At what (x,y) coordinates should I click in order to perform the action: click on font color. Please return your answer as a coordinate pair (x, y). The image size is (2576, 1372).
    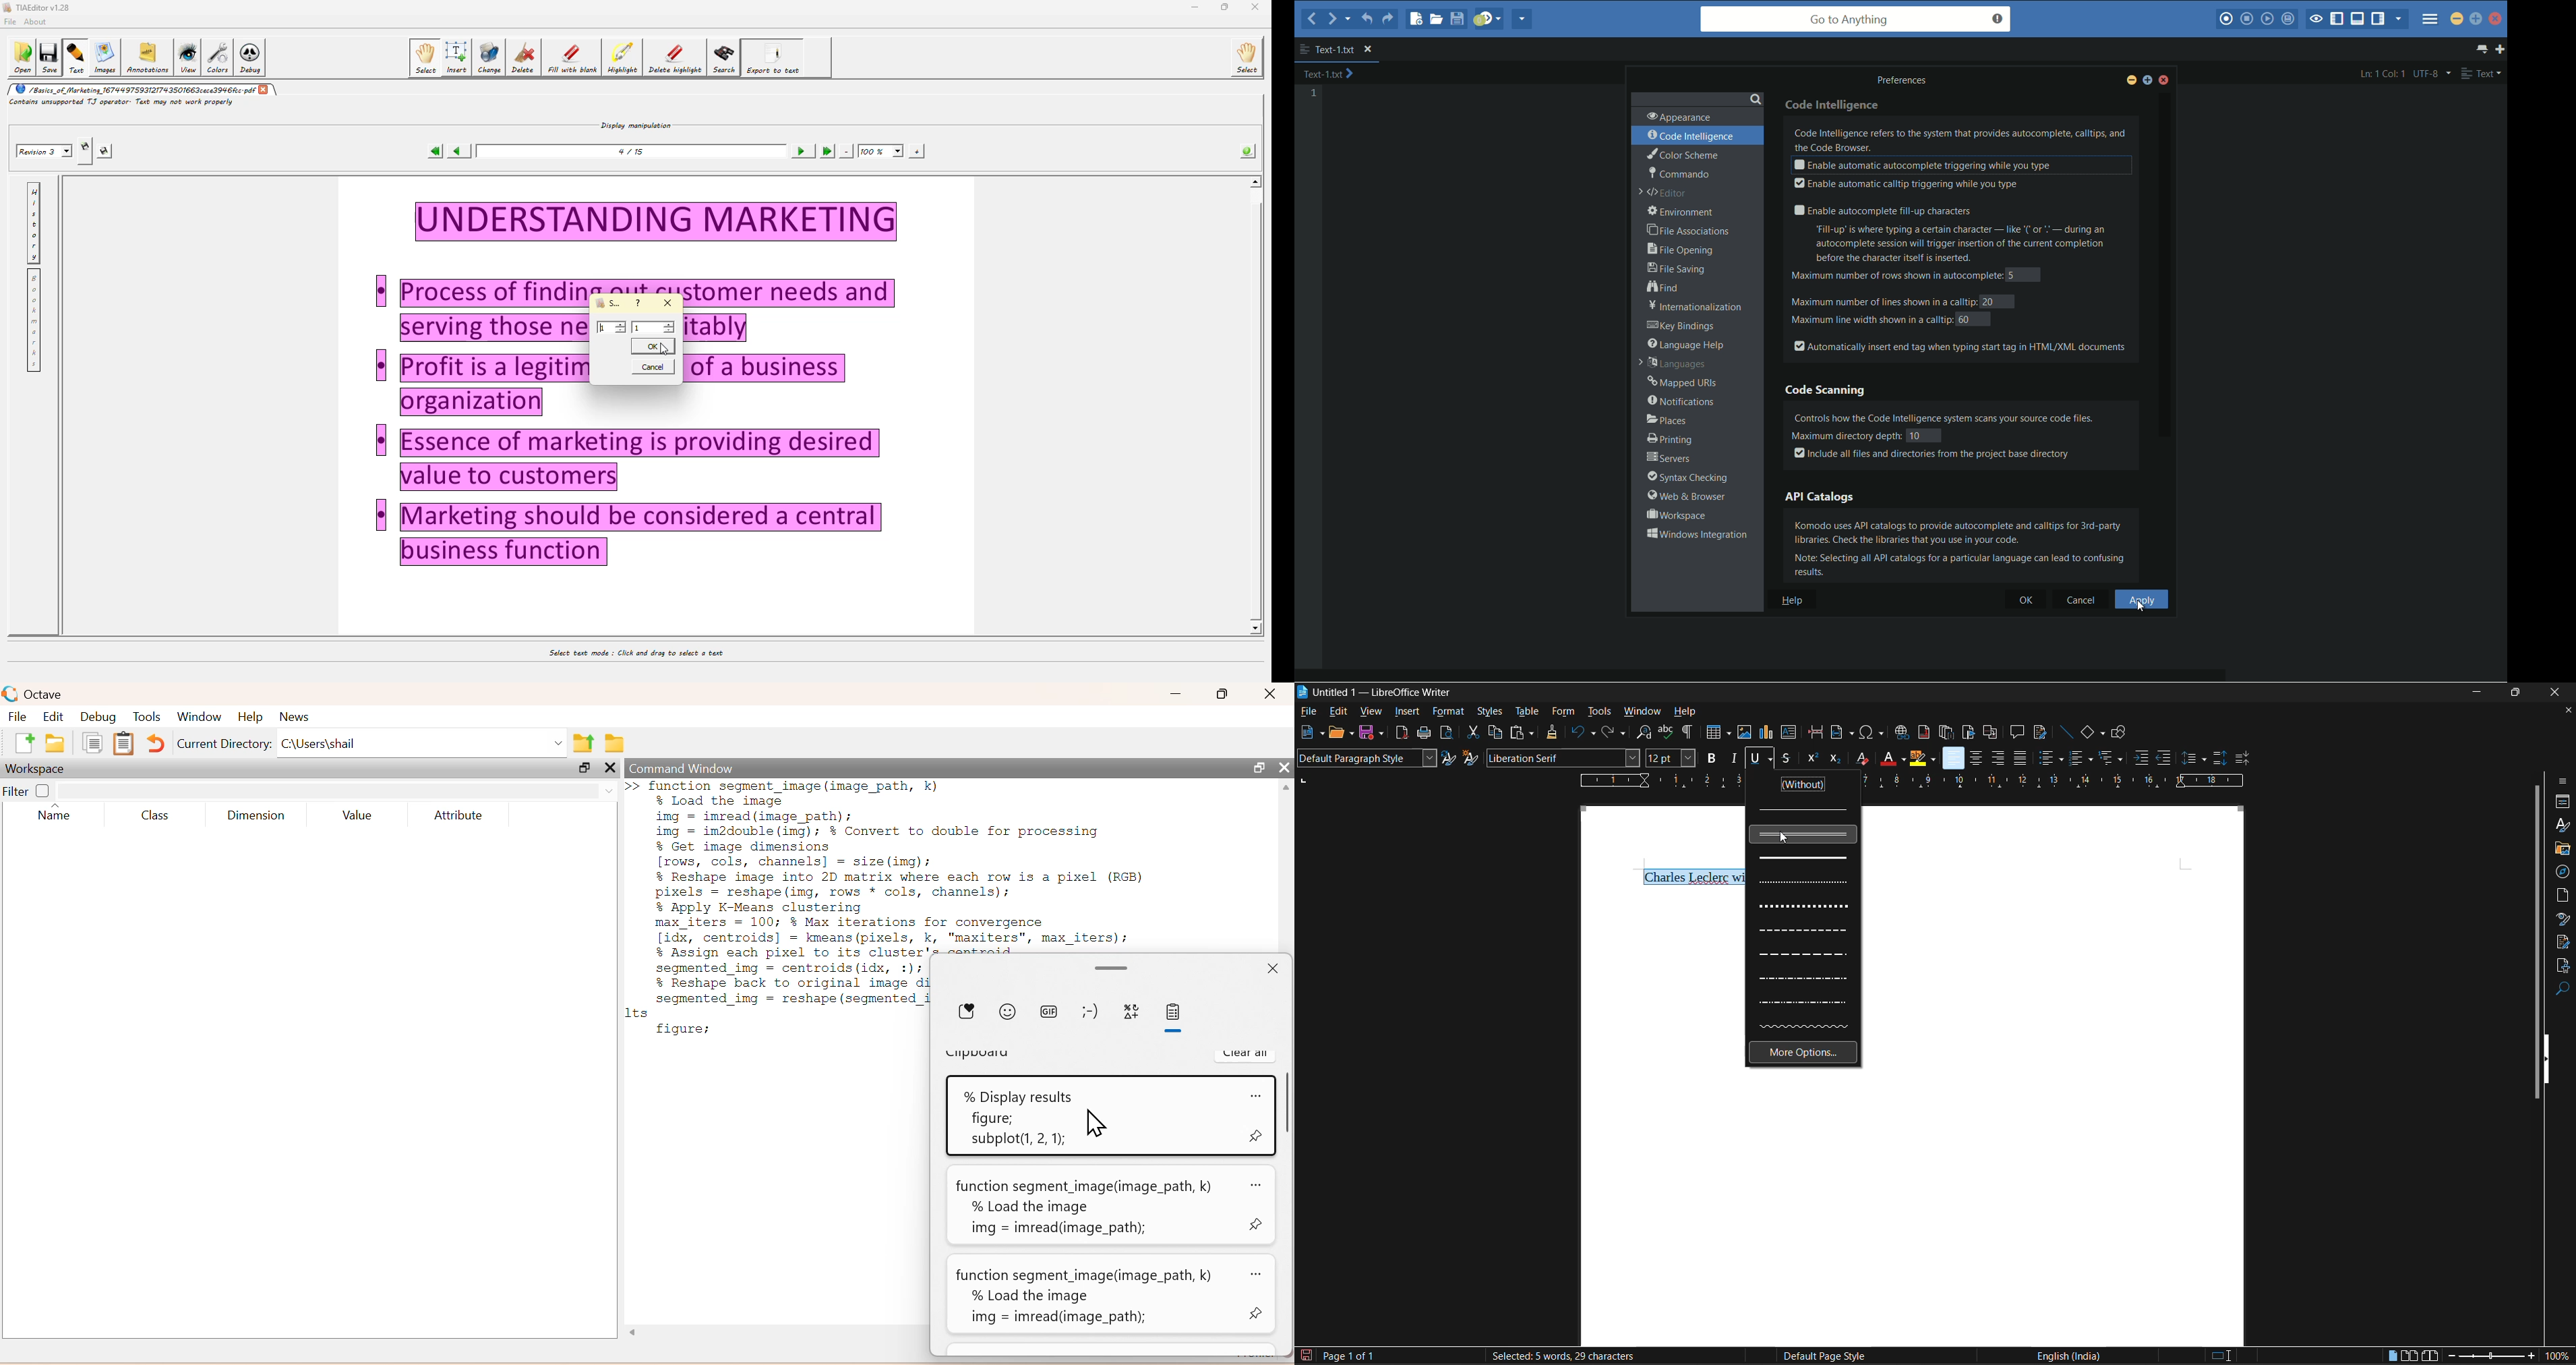
    Looking at the image, I should click on (1890, 757).